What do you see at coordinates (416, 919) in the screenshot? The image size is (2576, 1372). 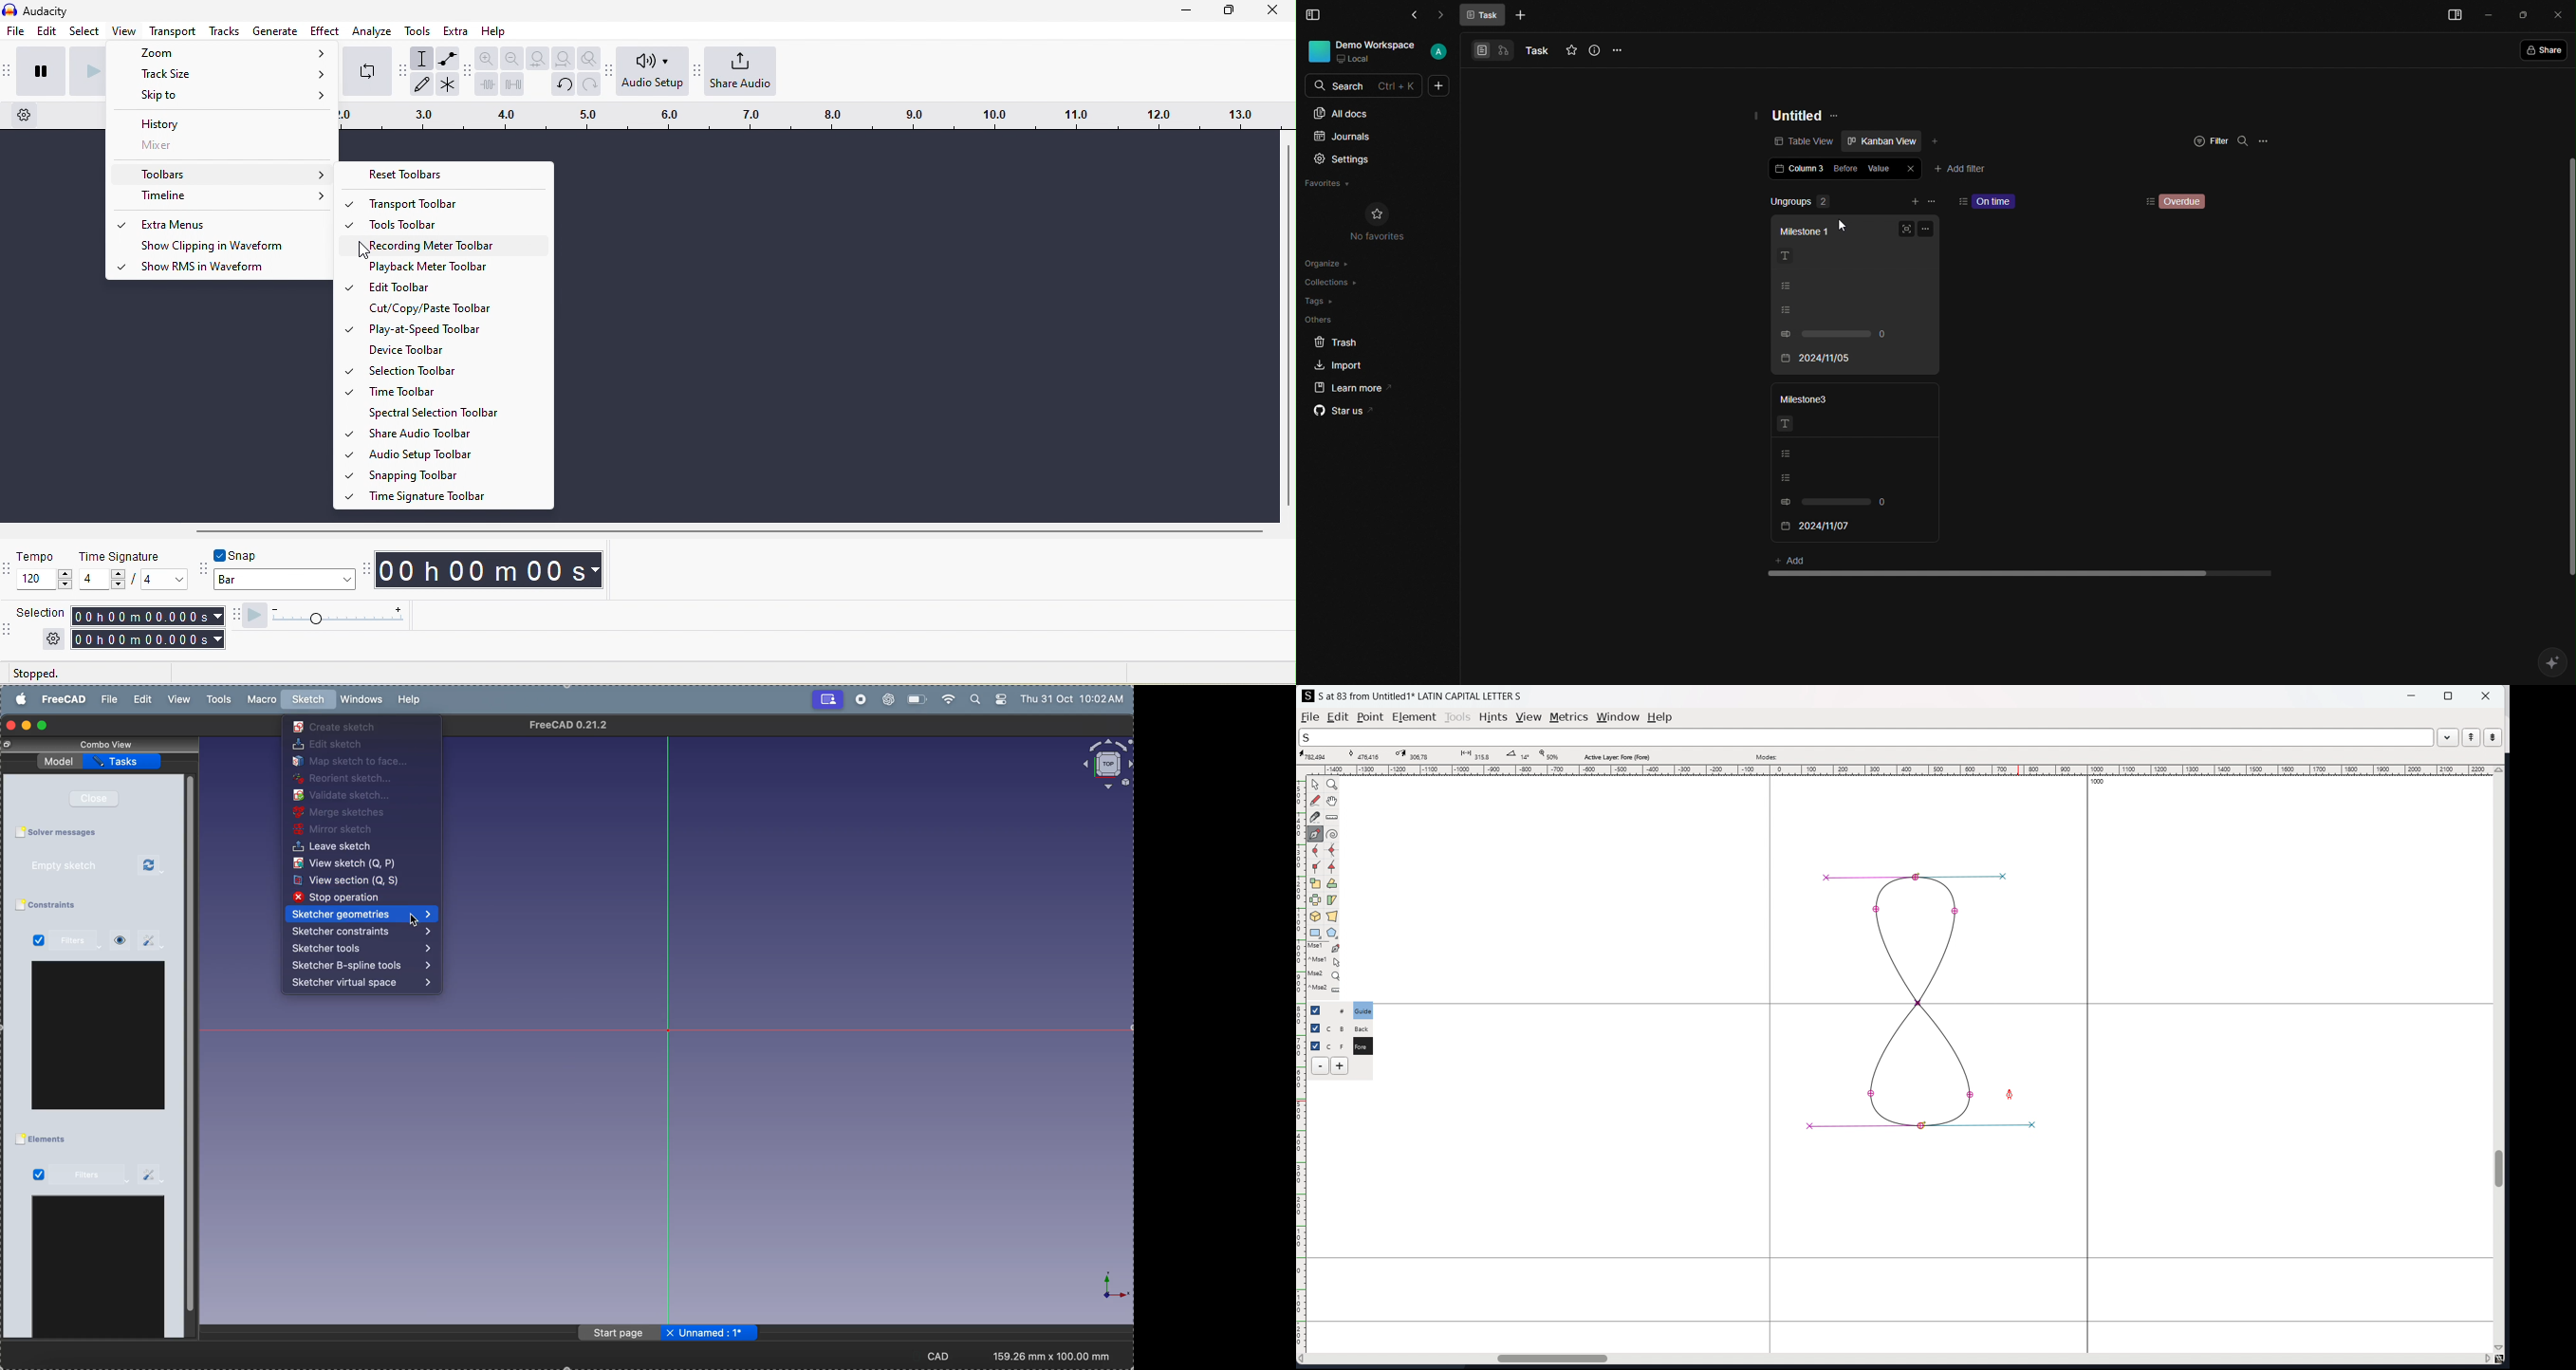 I see `Cursor` at bounding box center [416, 919].